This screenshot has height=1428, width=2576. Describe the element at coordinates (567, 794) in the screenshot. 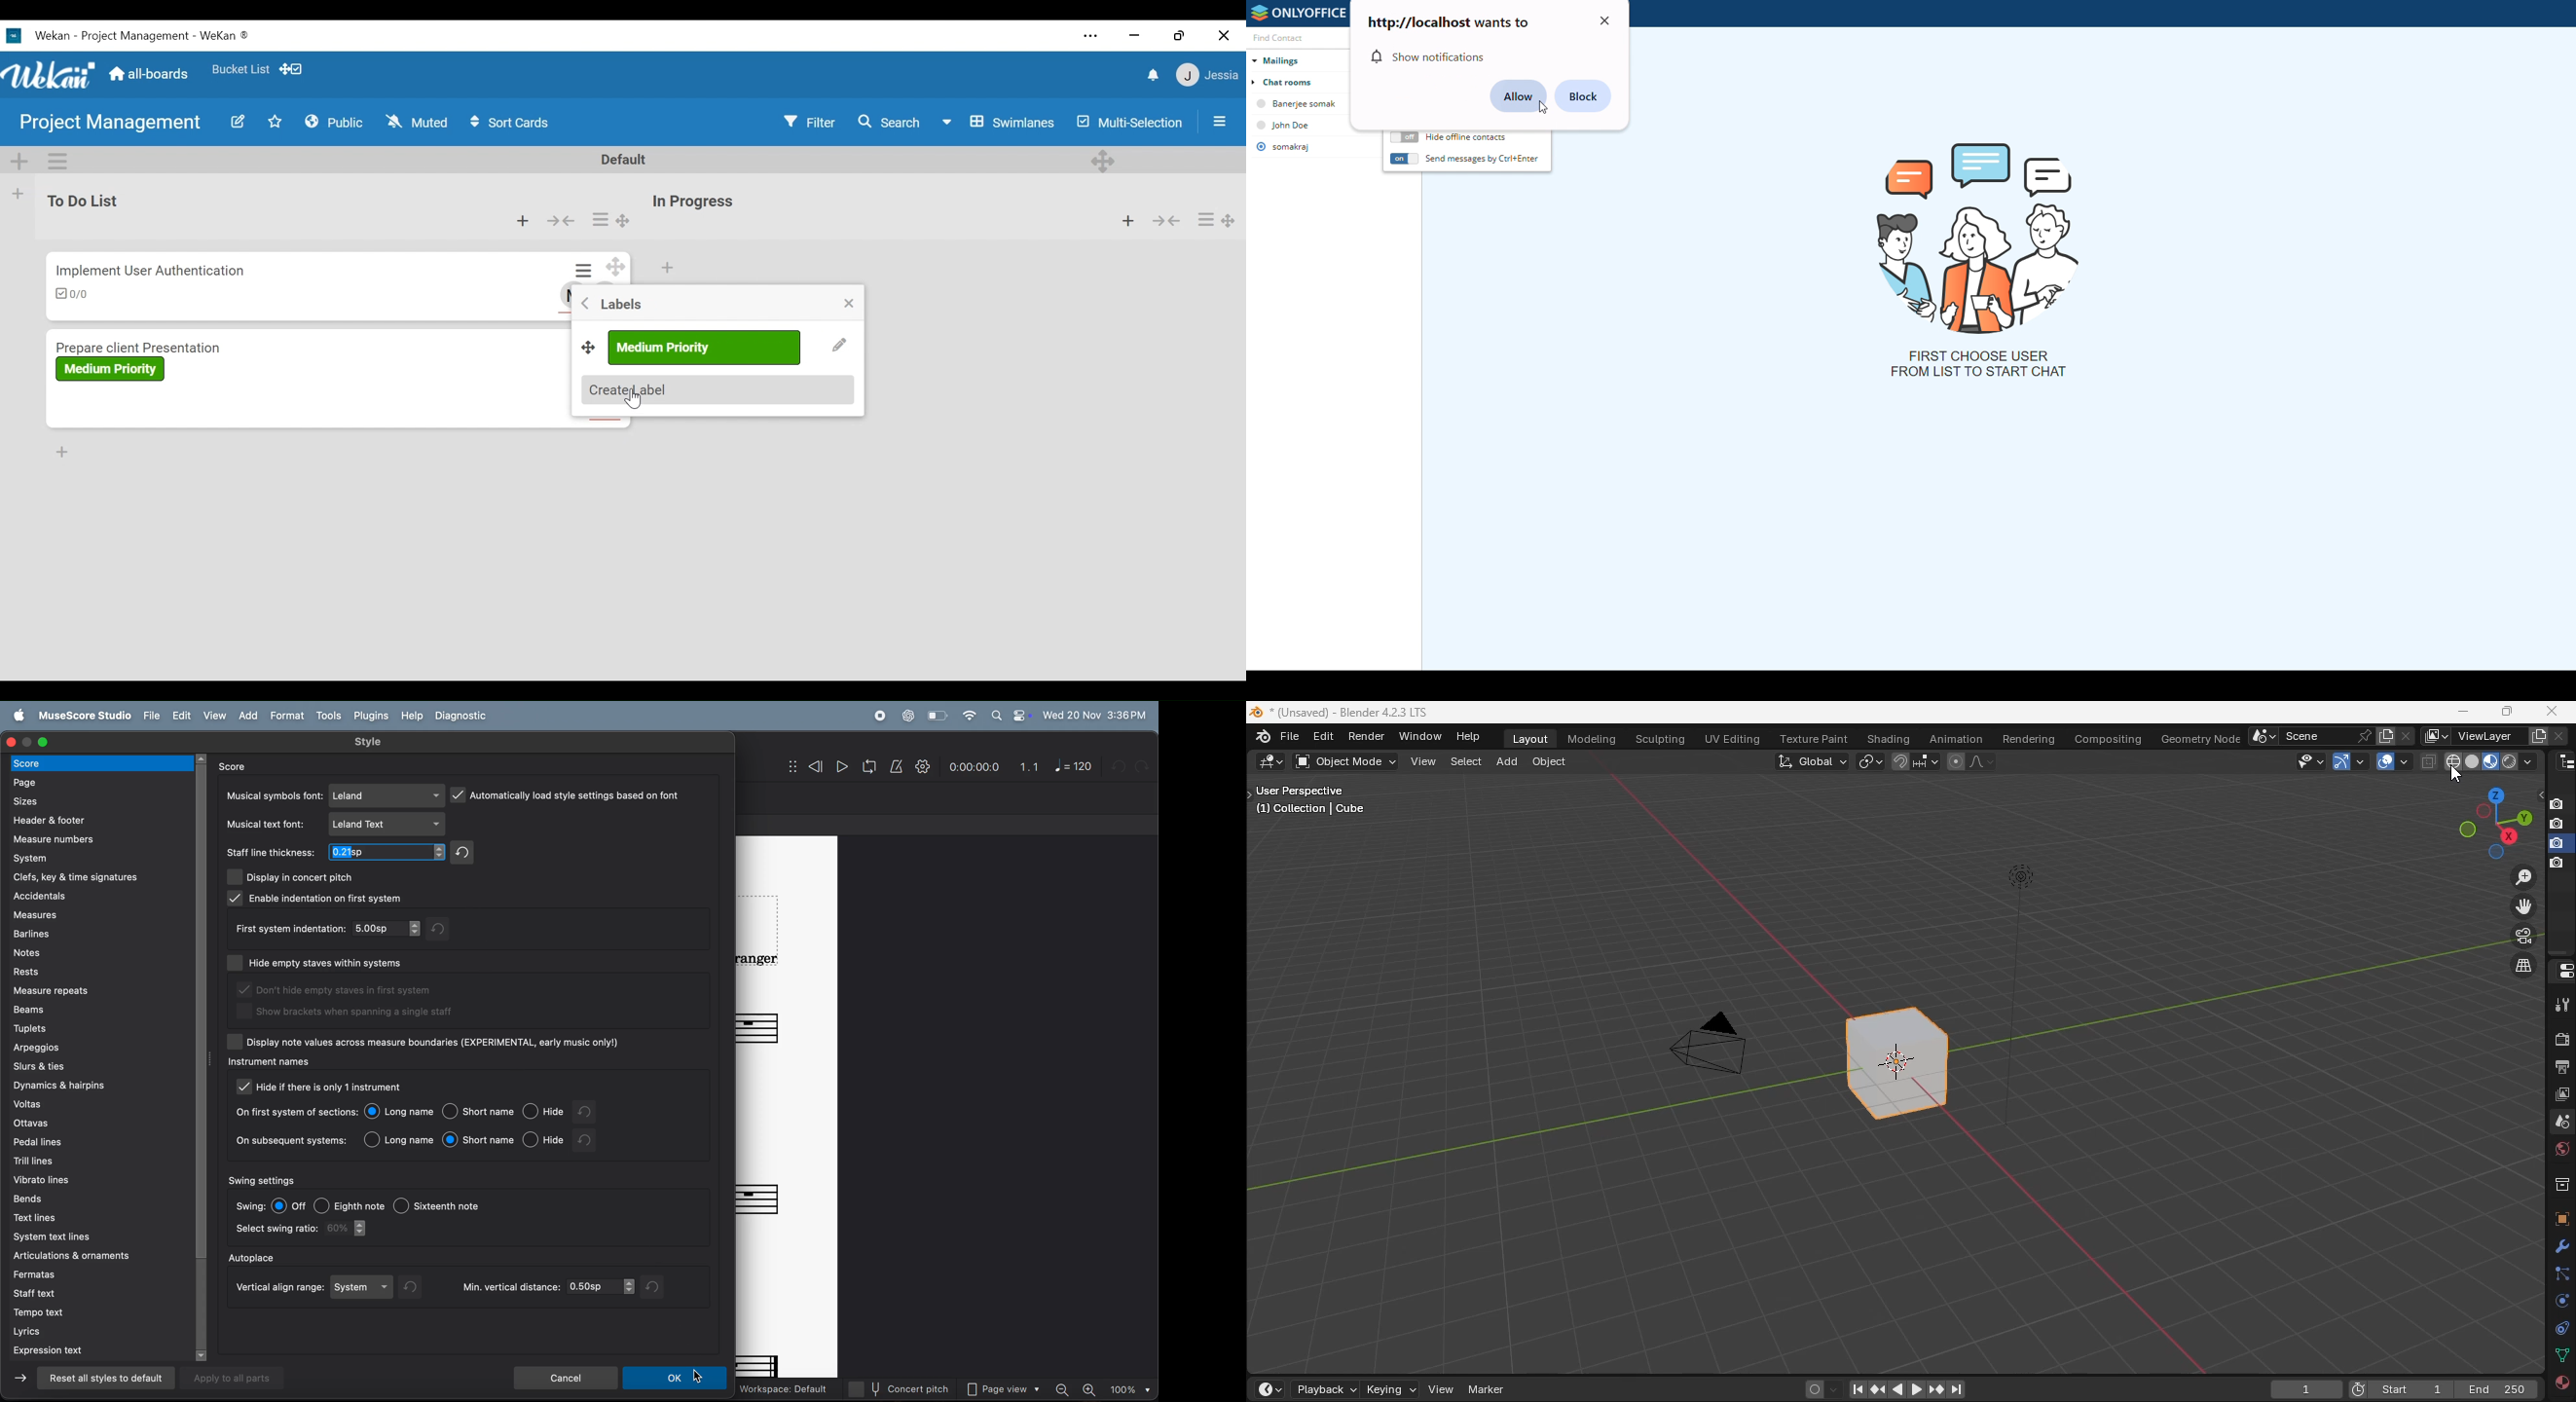

I see `automatically load style settings` at that location.